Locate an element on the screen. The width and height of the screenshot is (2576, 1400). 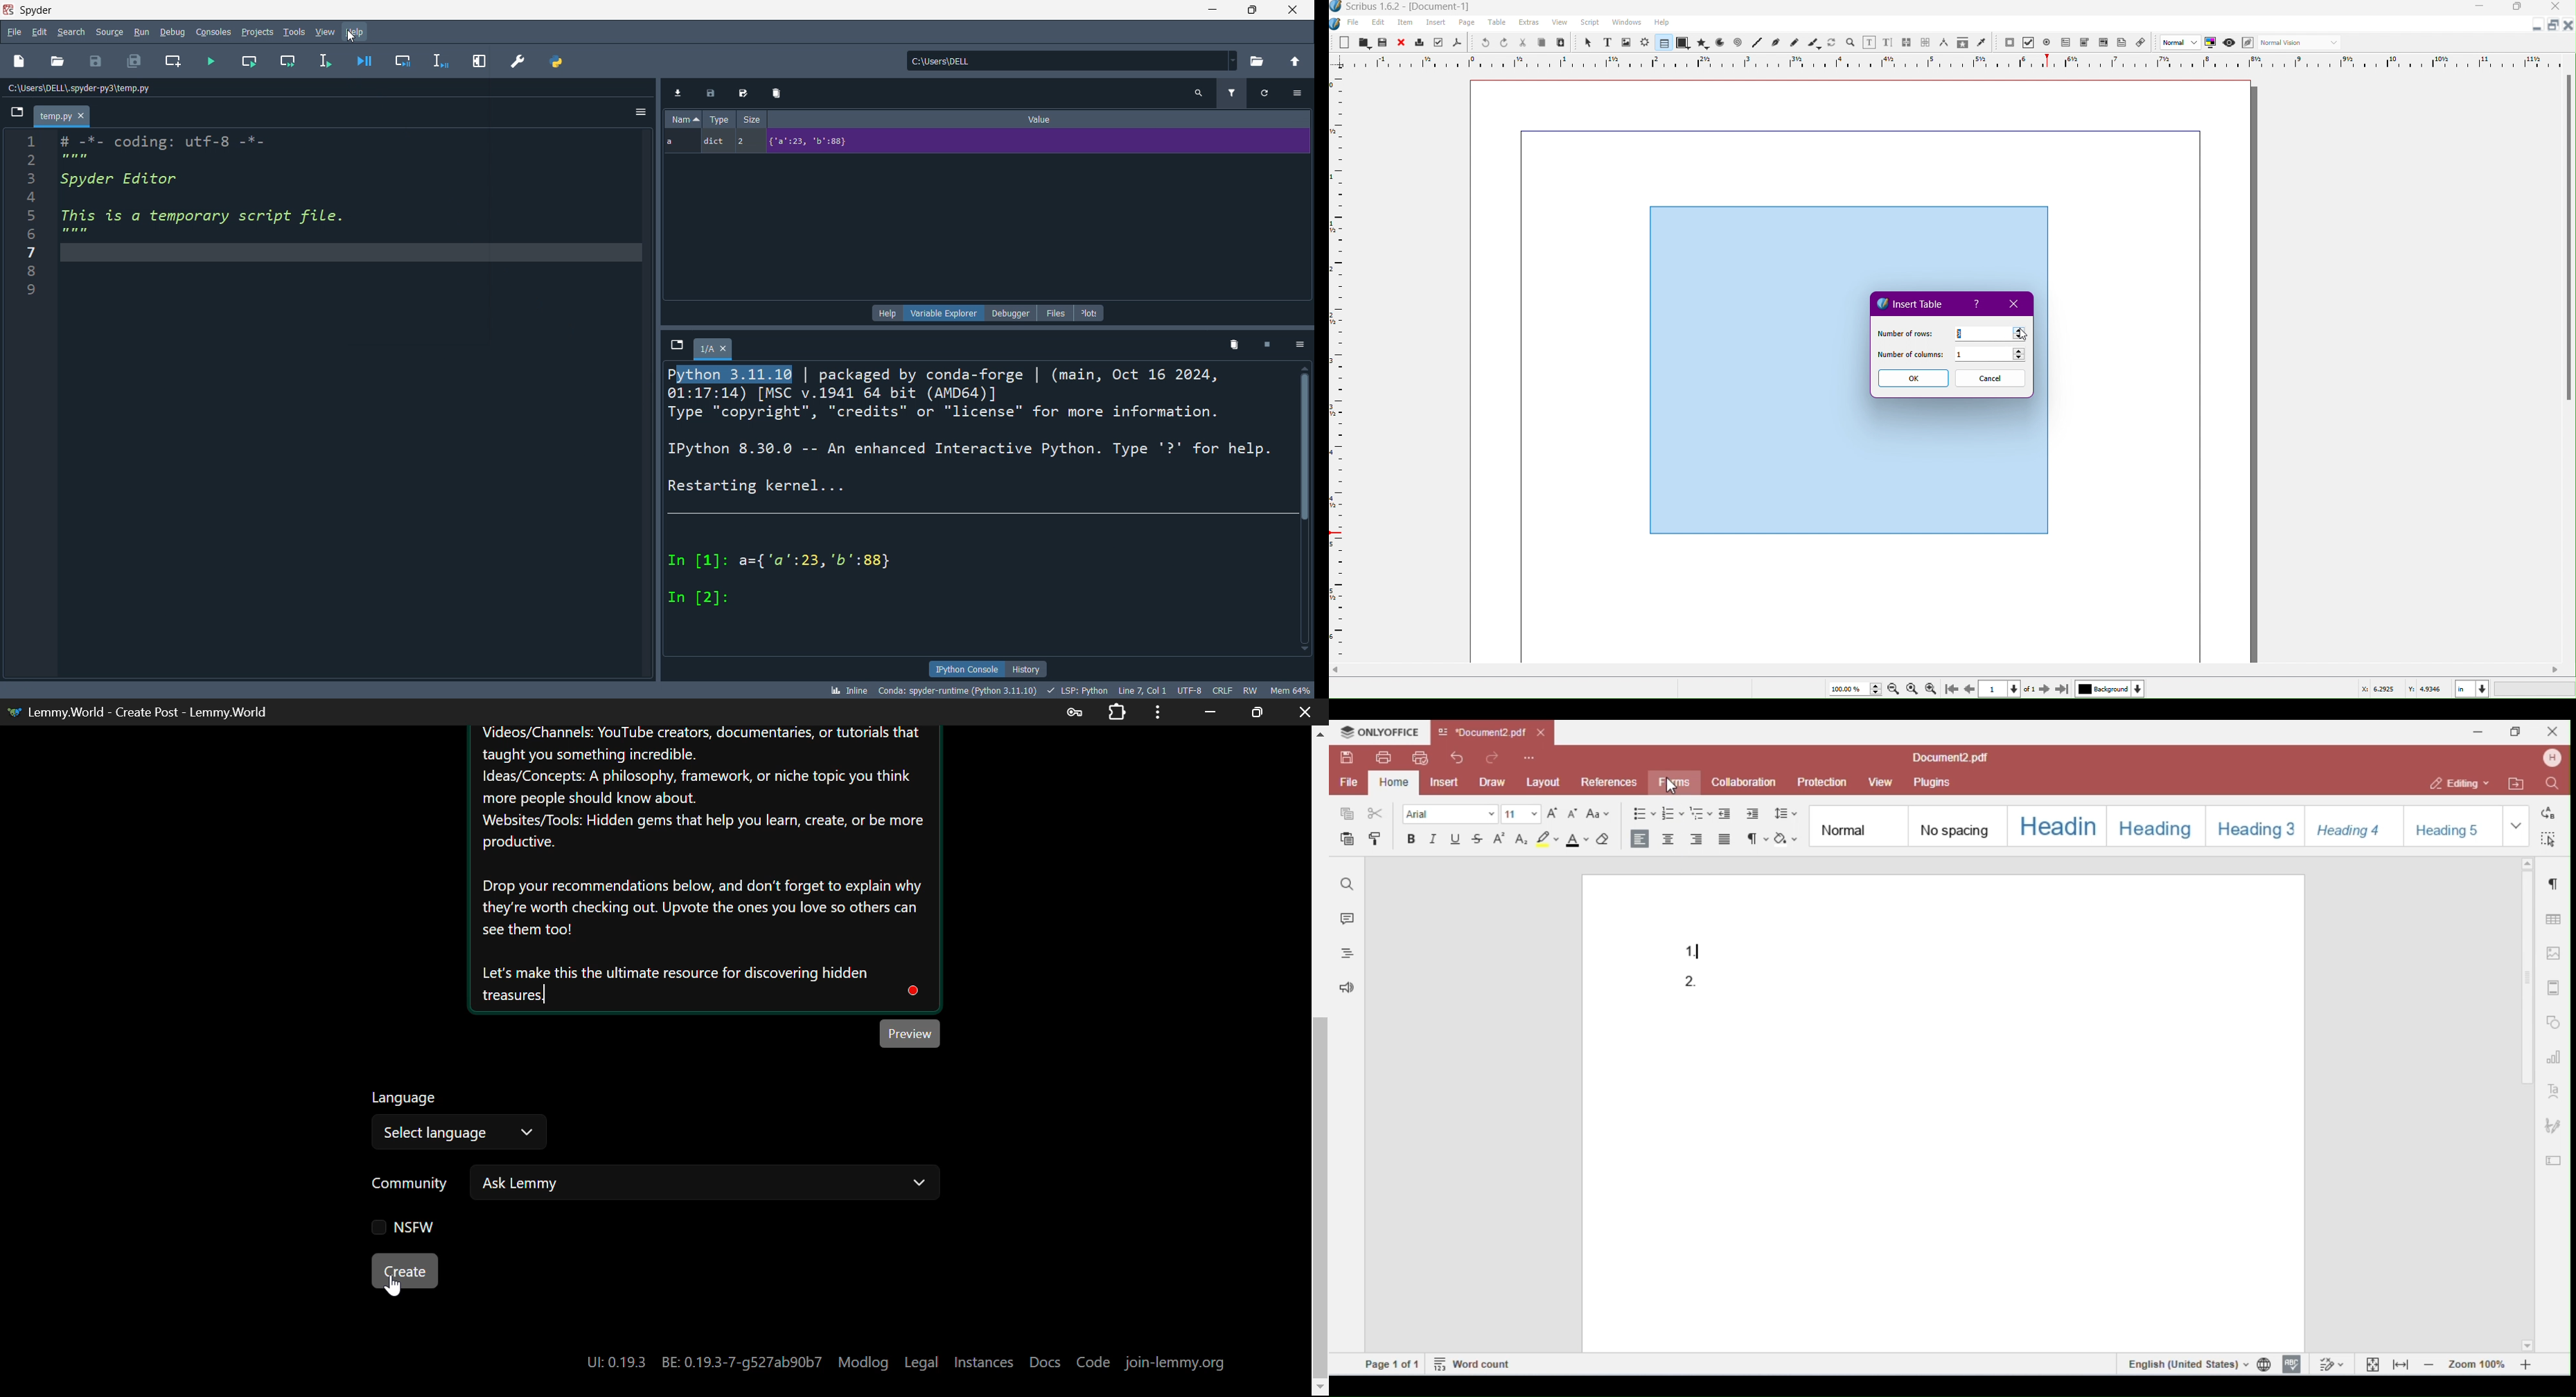
Paste is located at coordinates (1562, 43).